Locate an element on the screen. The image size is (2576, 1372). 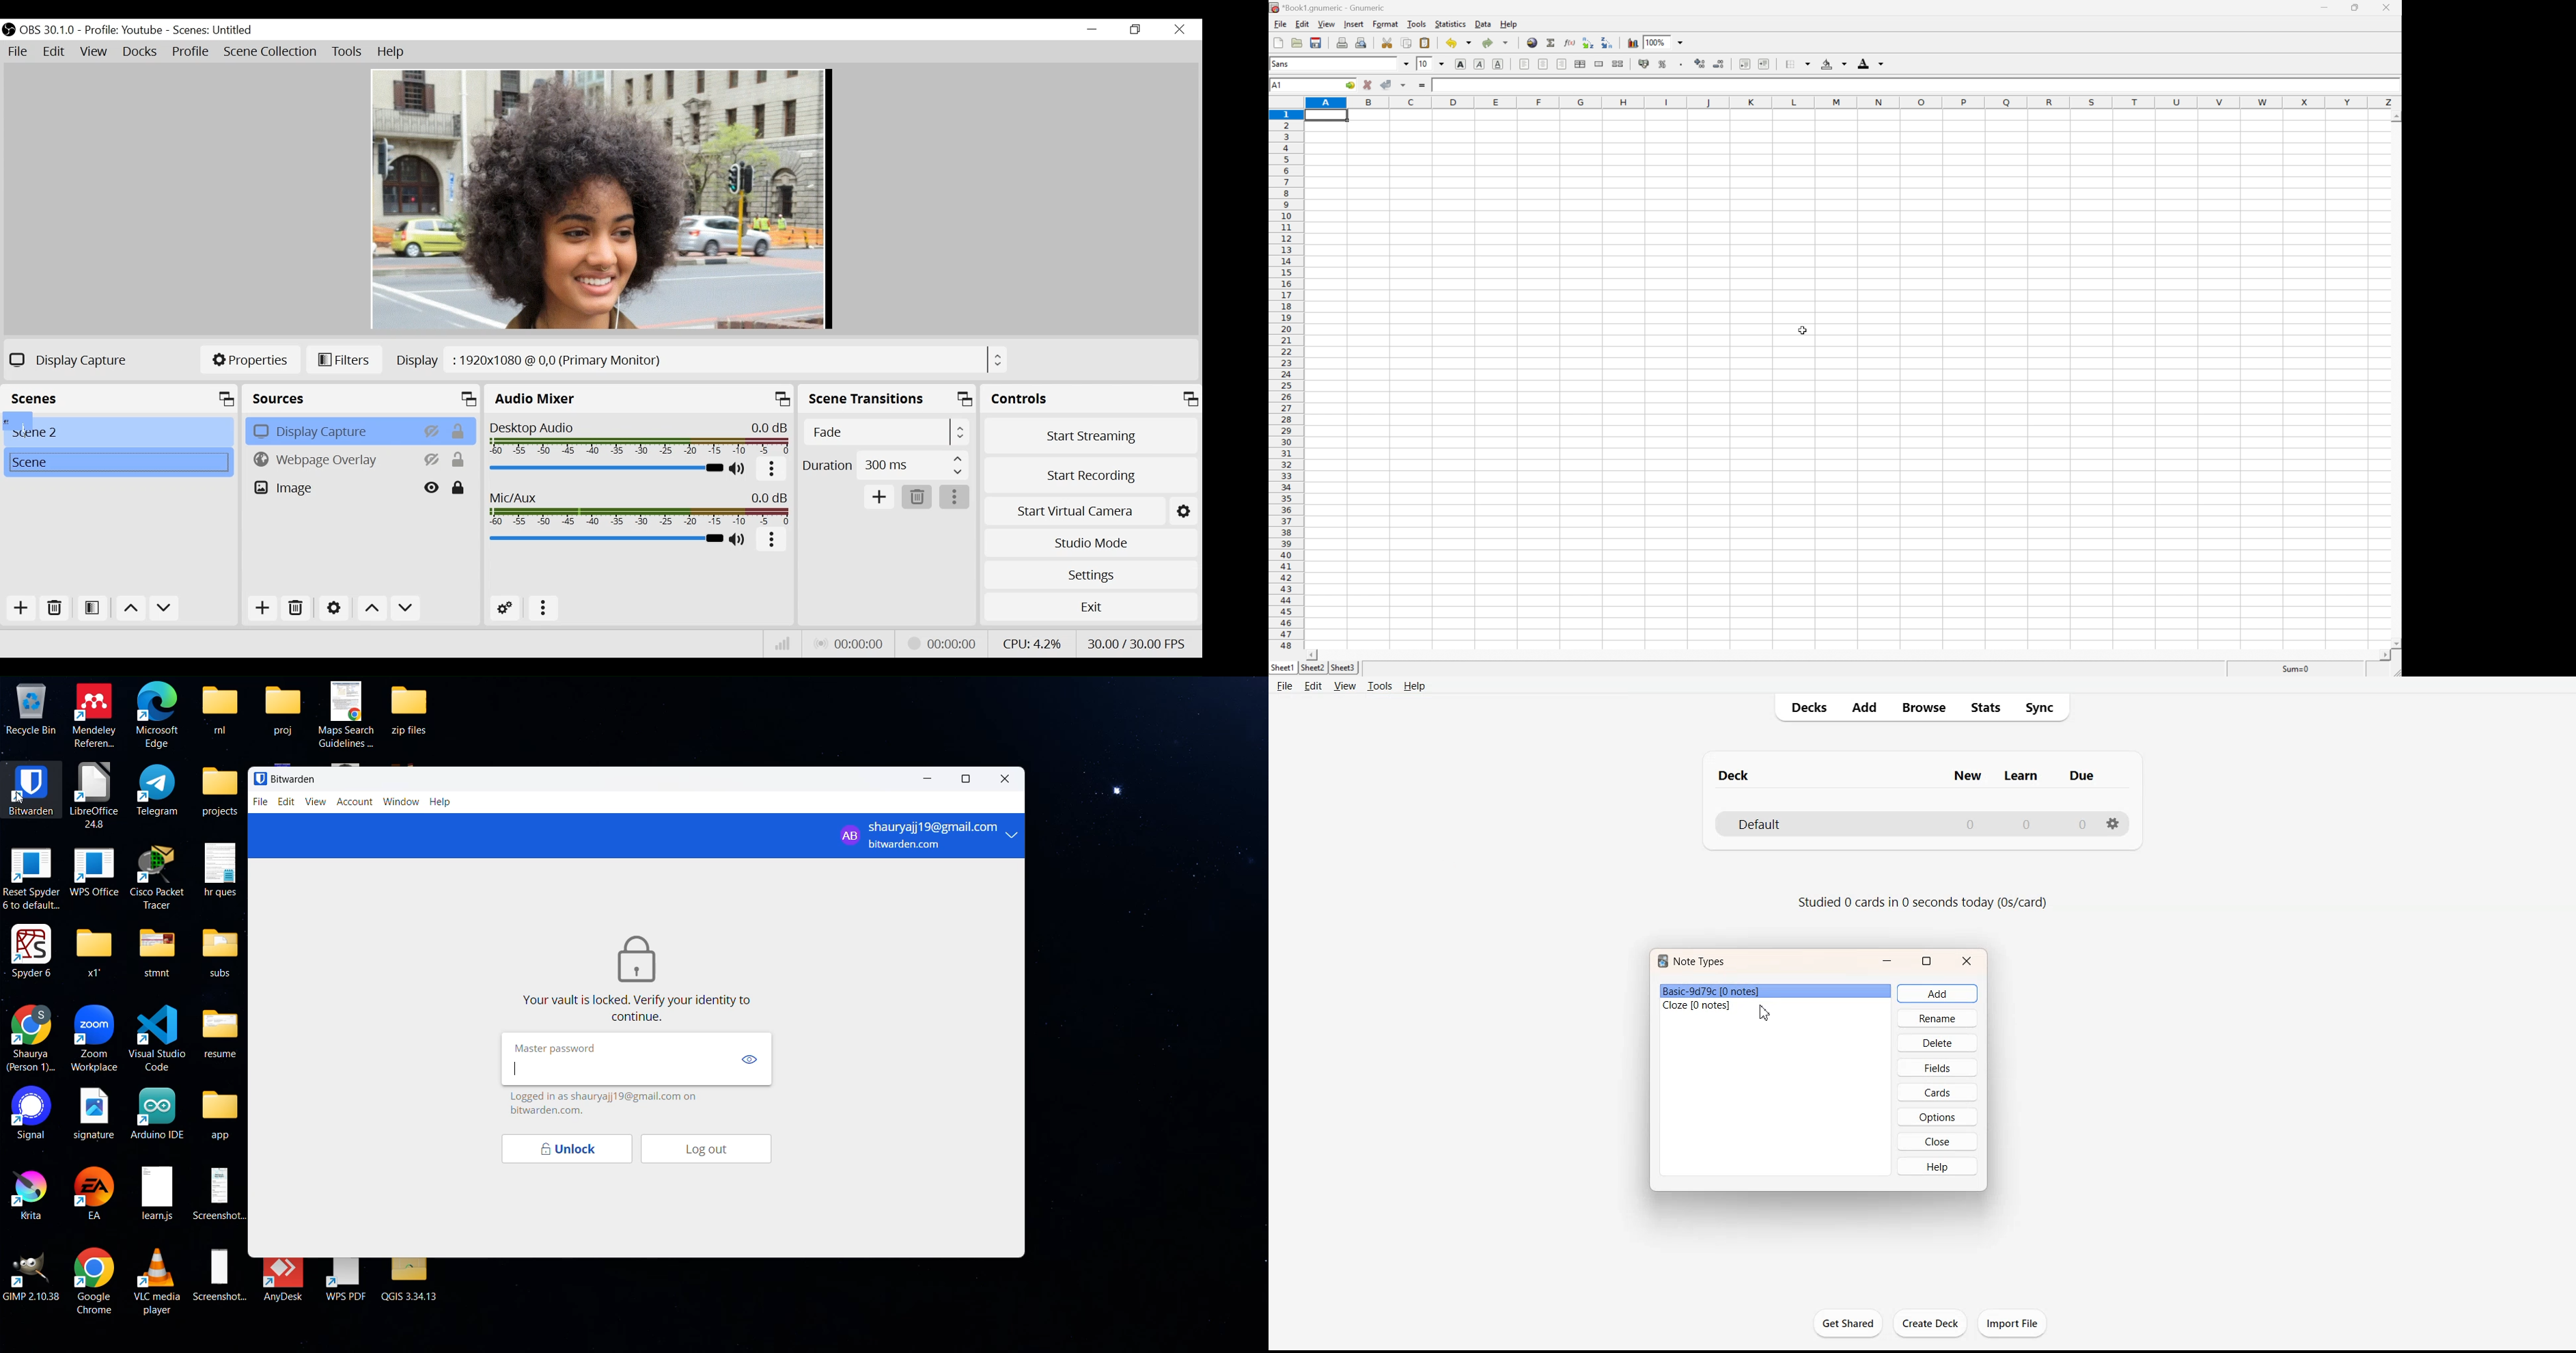
account is located at coordinates (357, 803).